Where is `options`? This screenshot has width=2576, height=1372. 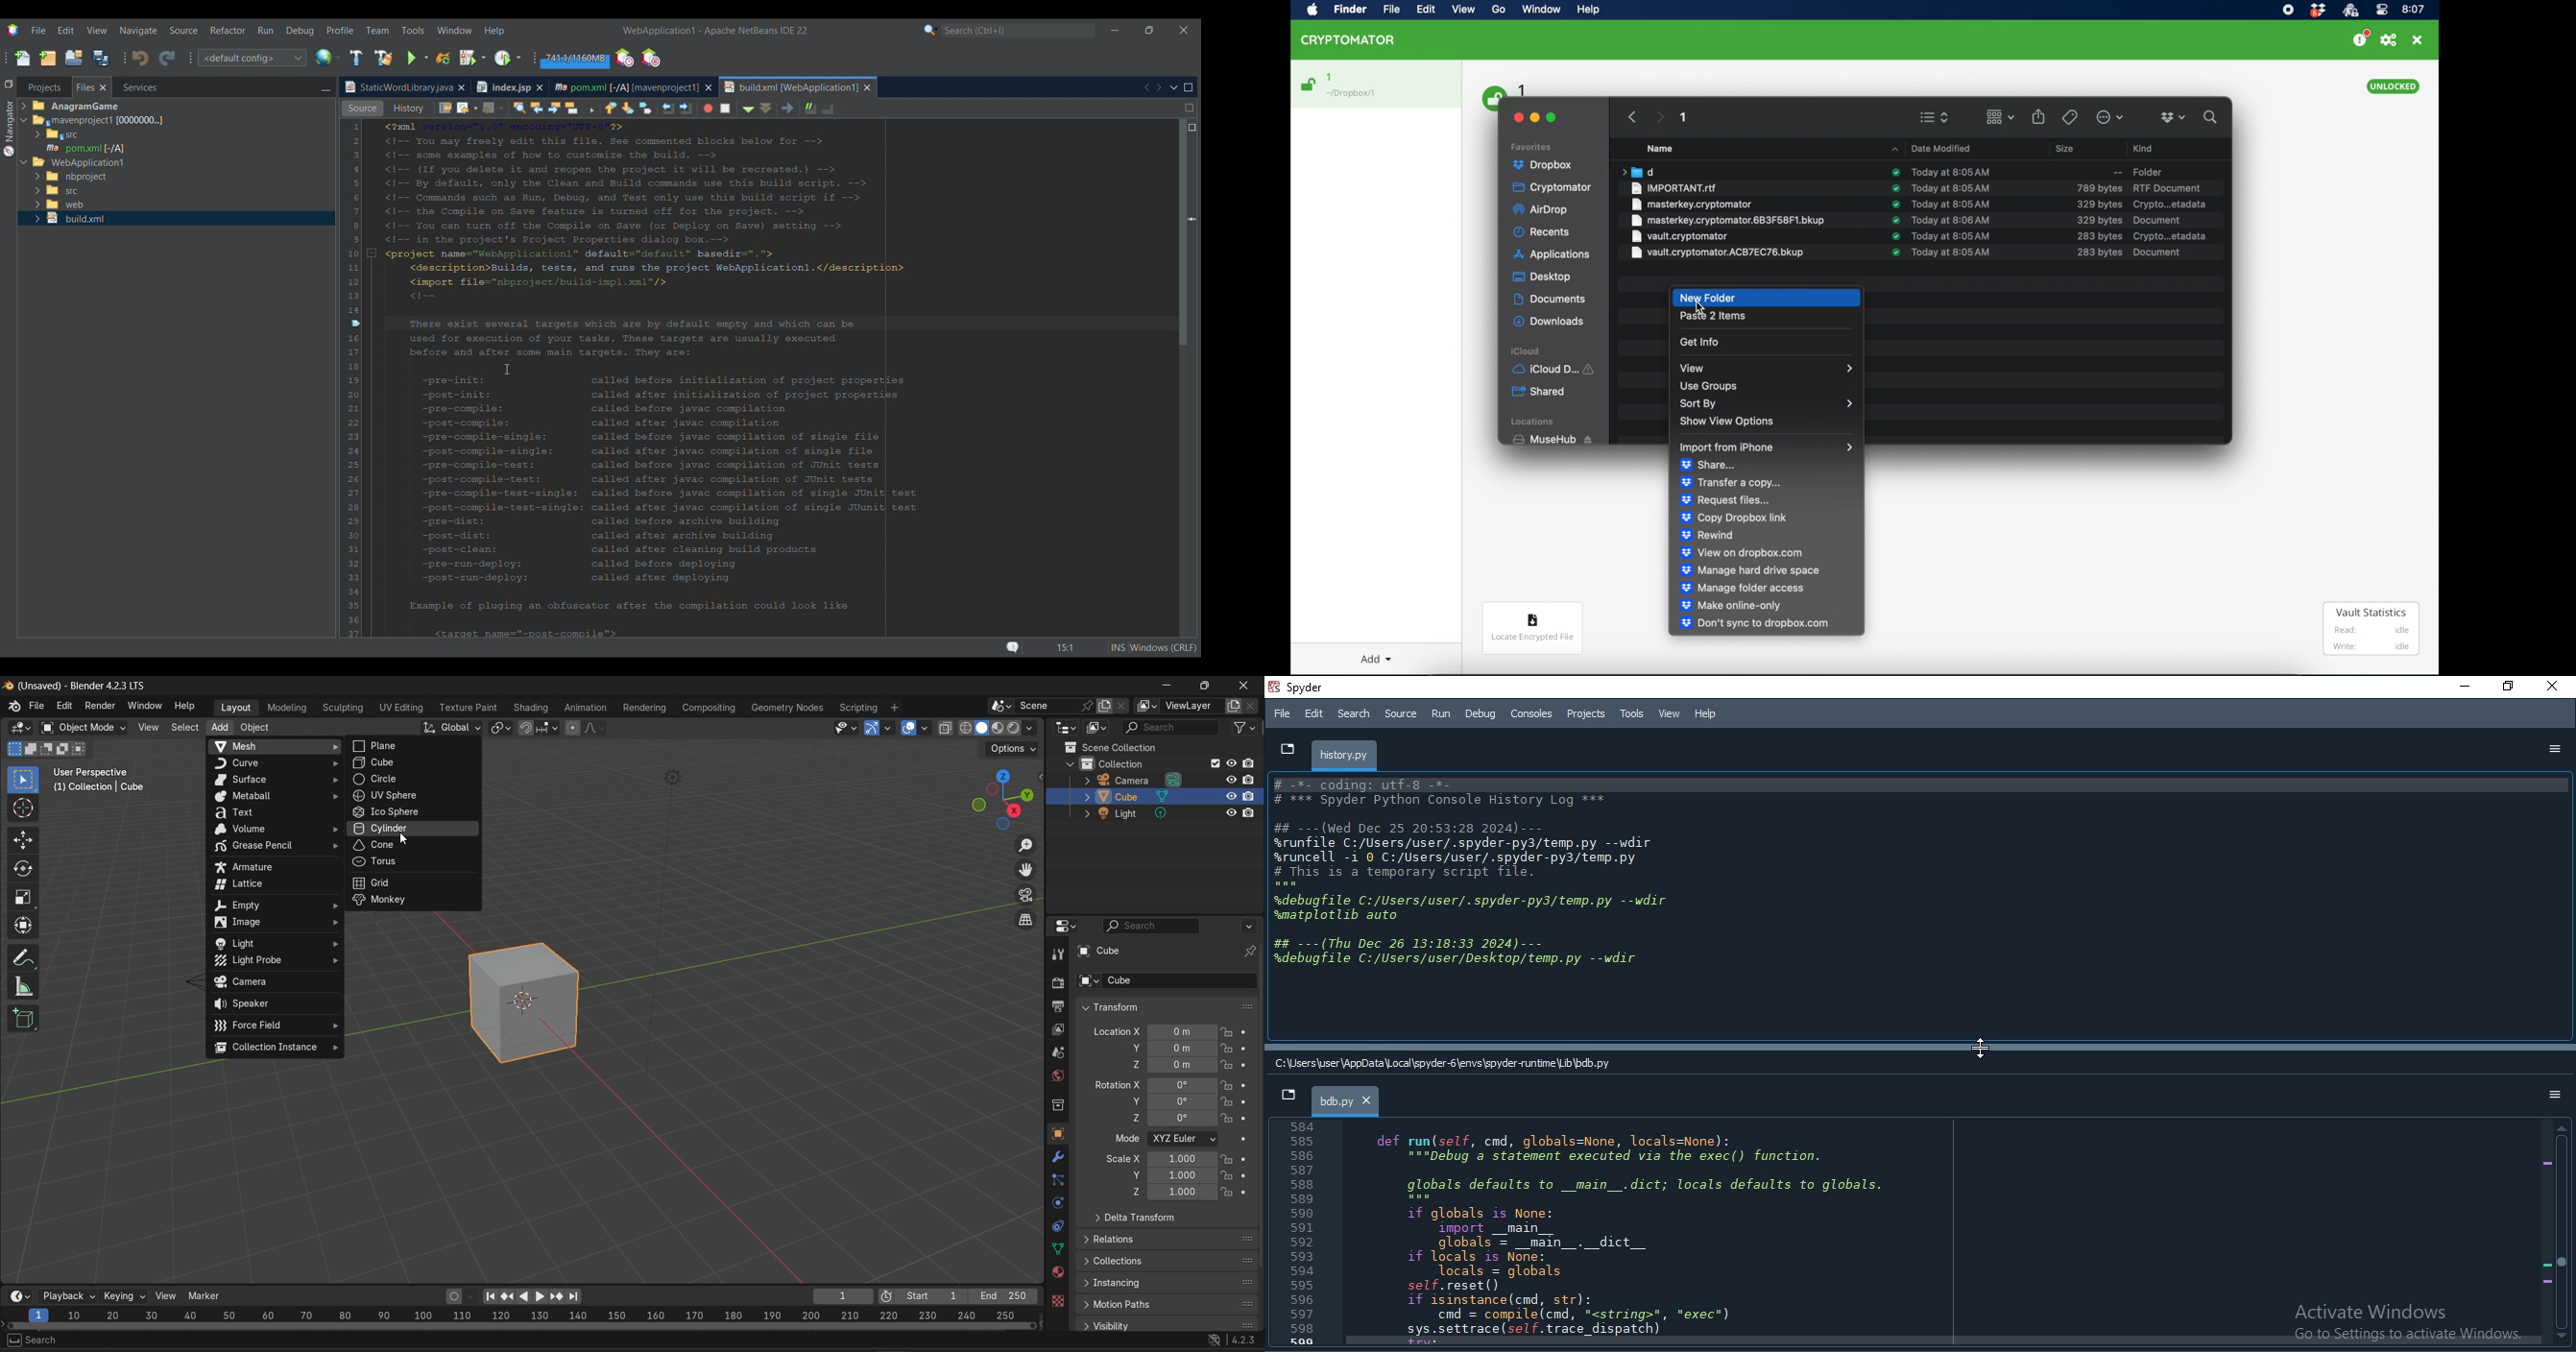
options is located at coordinates (2554, 749).